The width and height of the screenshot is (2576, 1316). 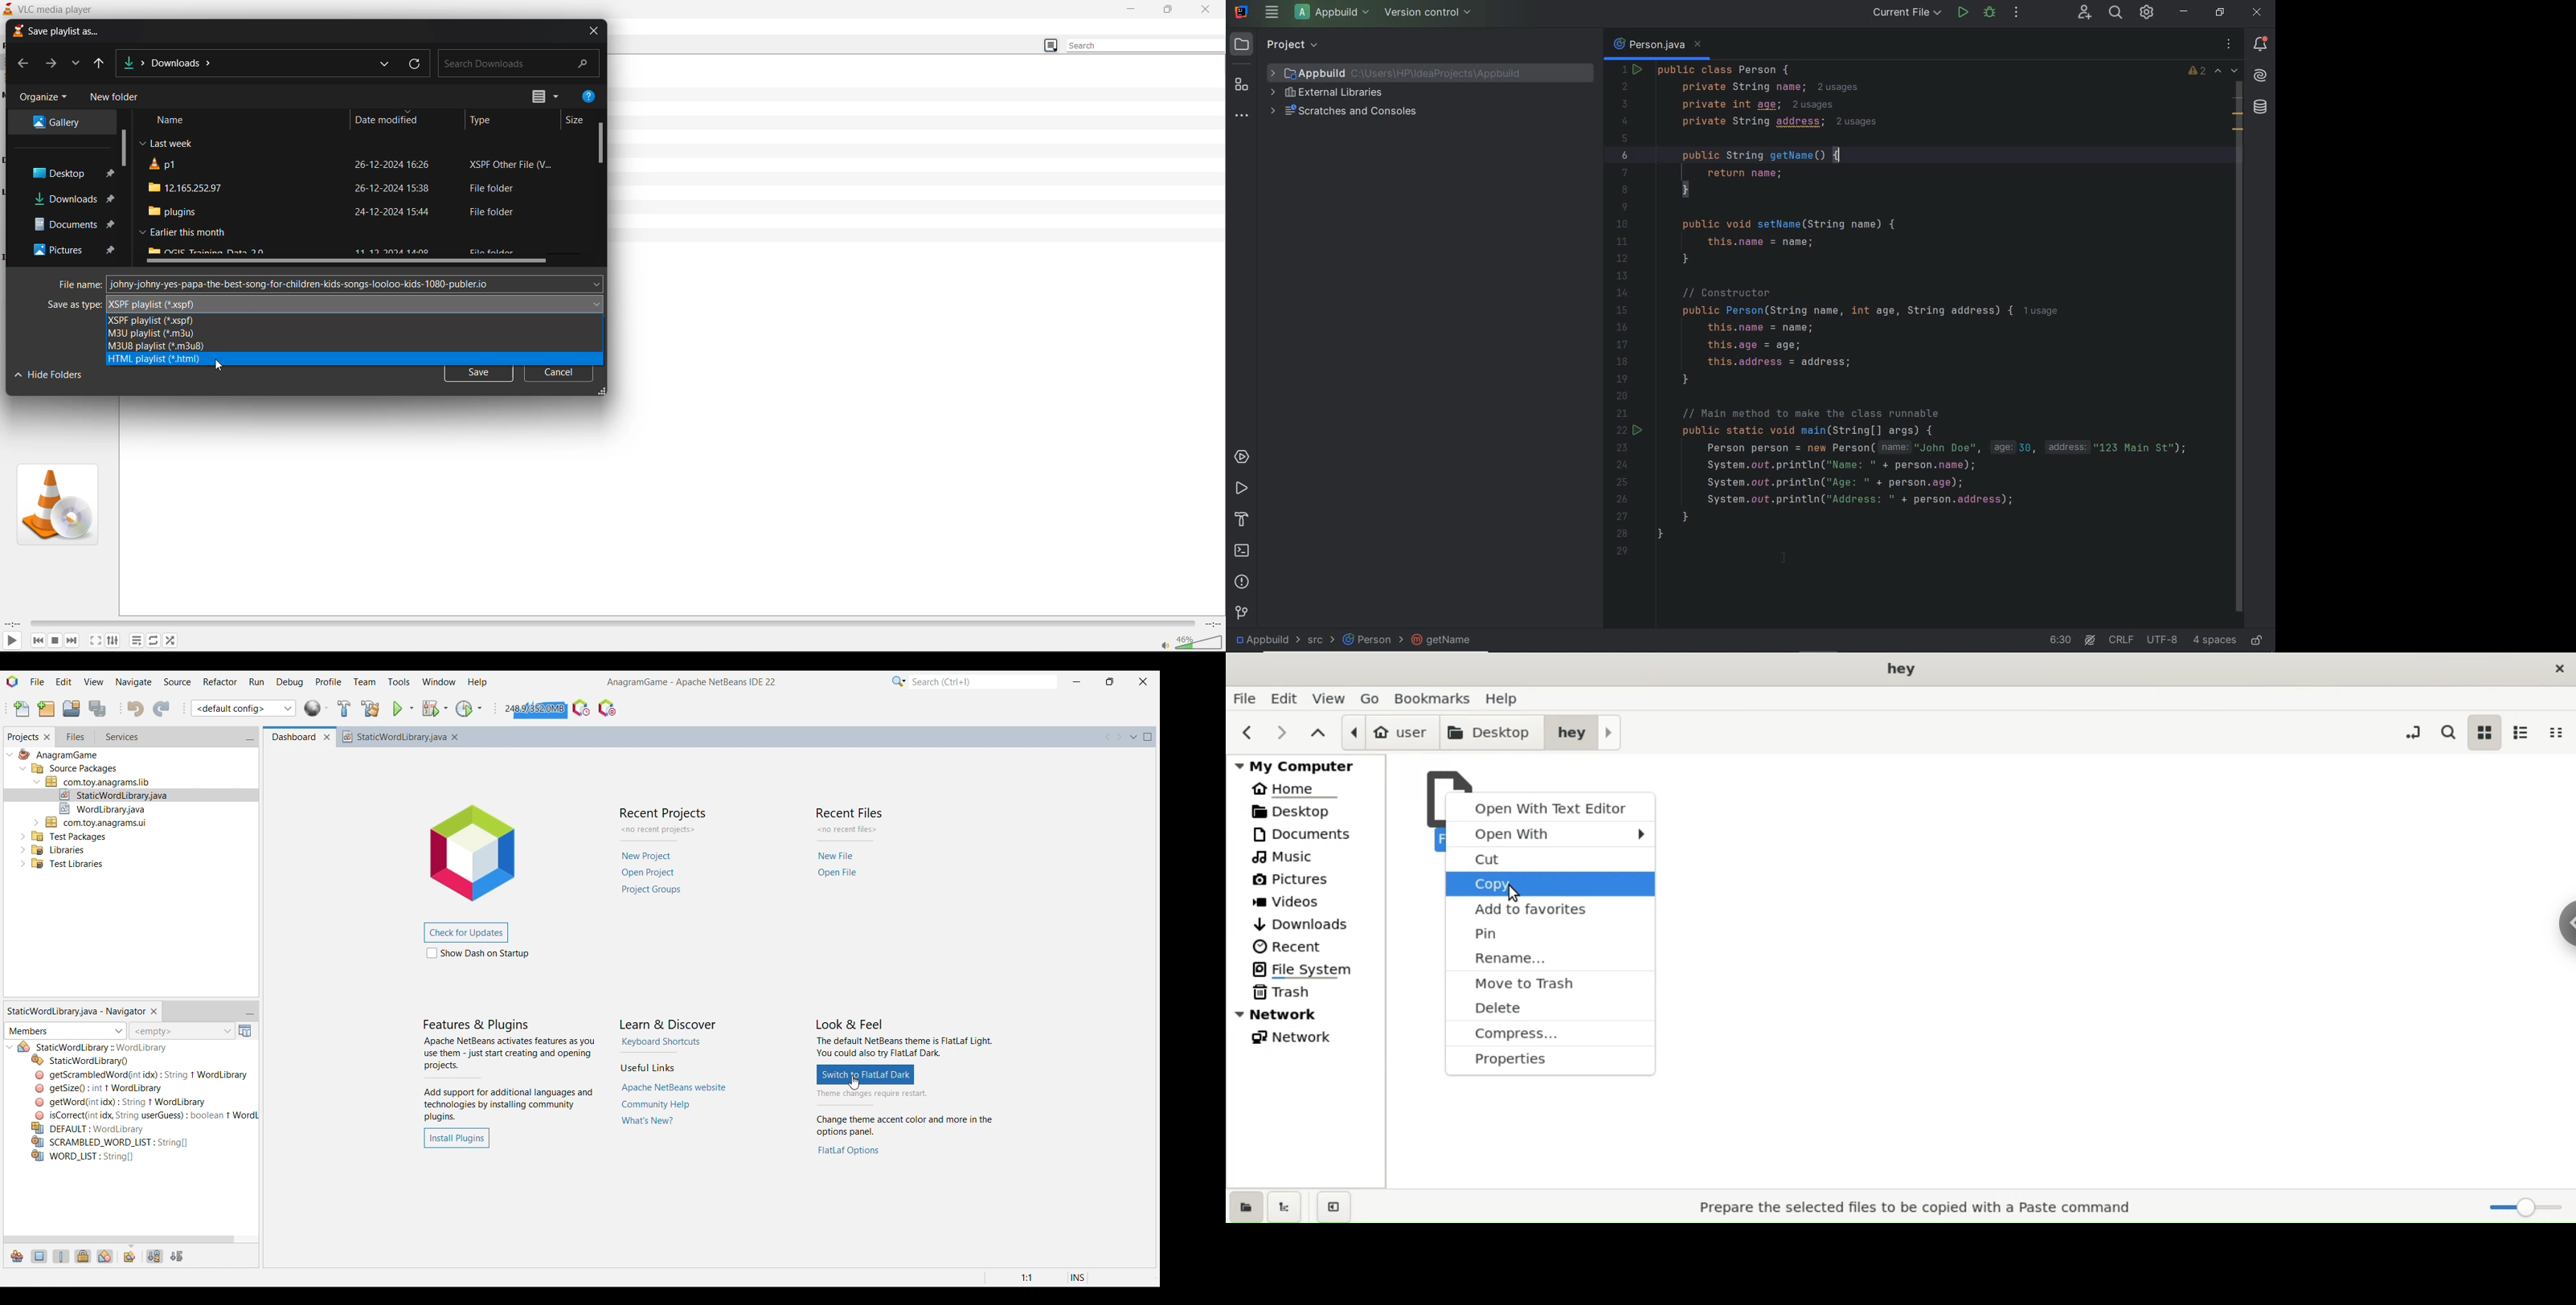 What do you see at coordinates (1759, 171) in the screenshot?
I see `getters and setters automatically added` at bounding box center [1759, 171].